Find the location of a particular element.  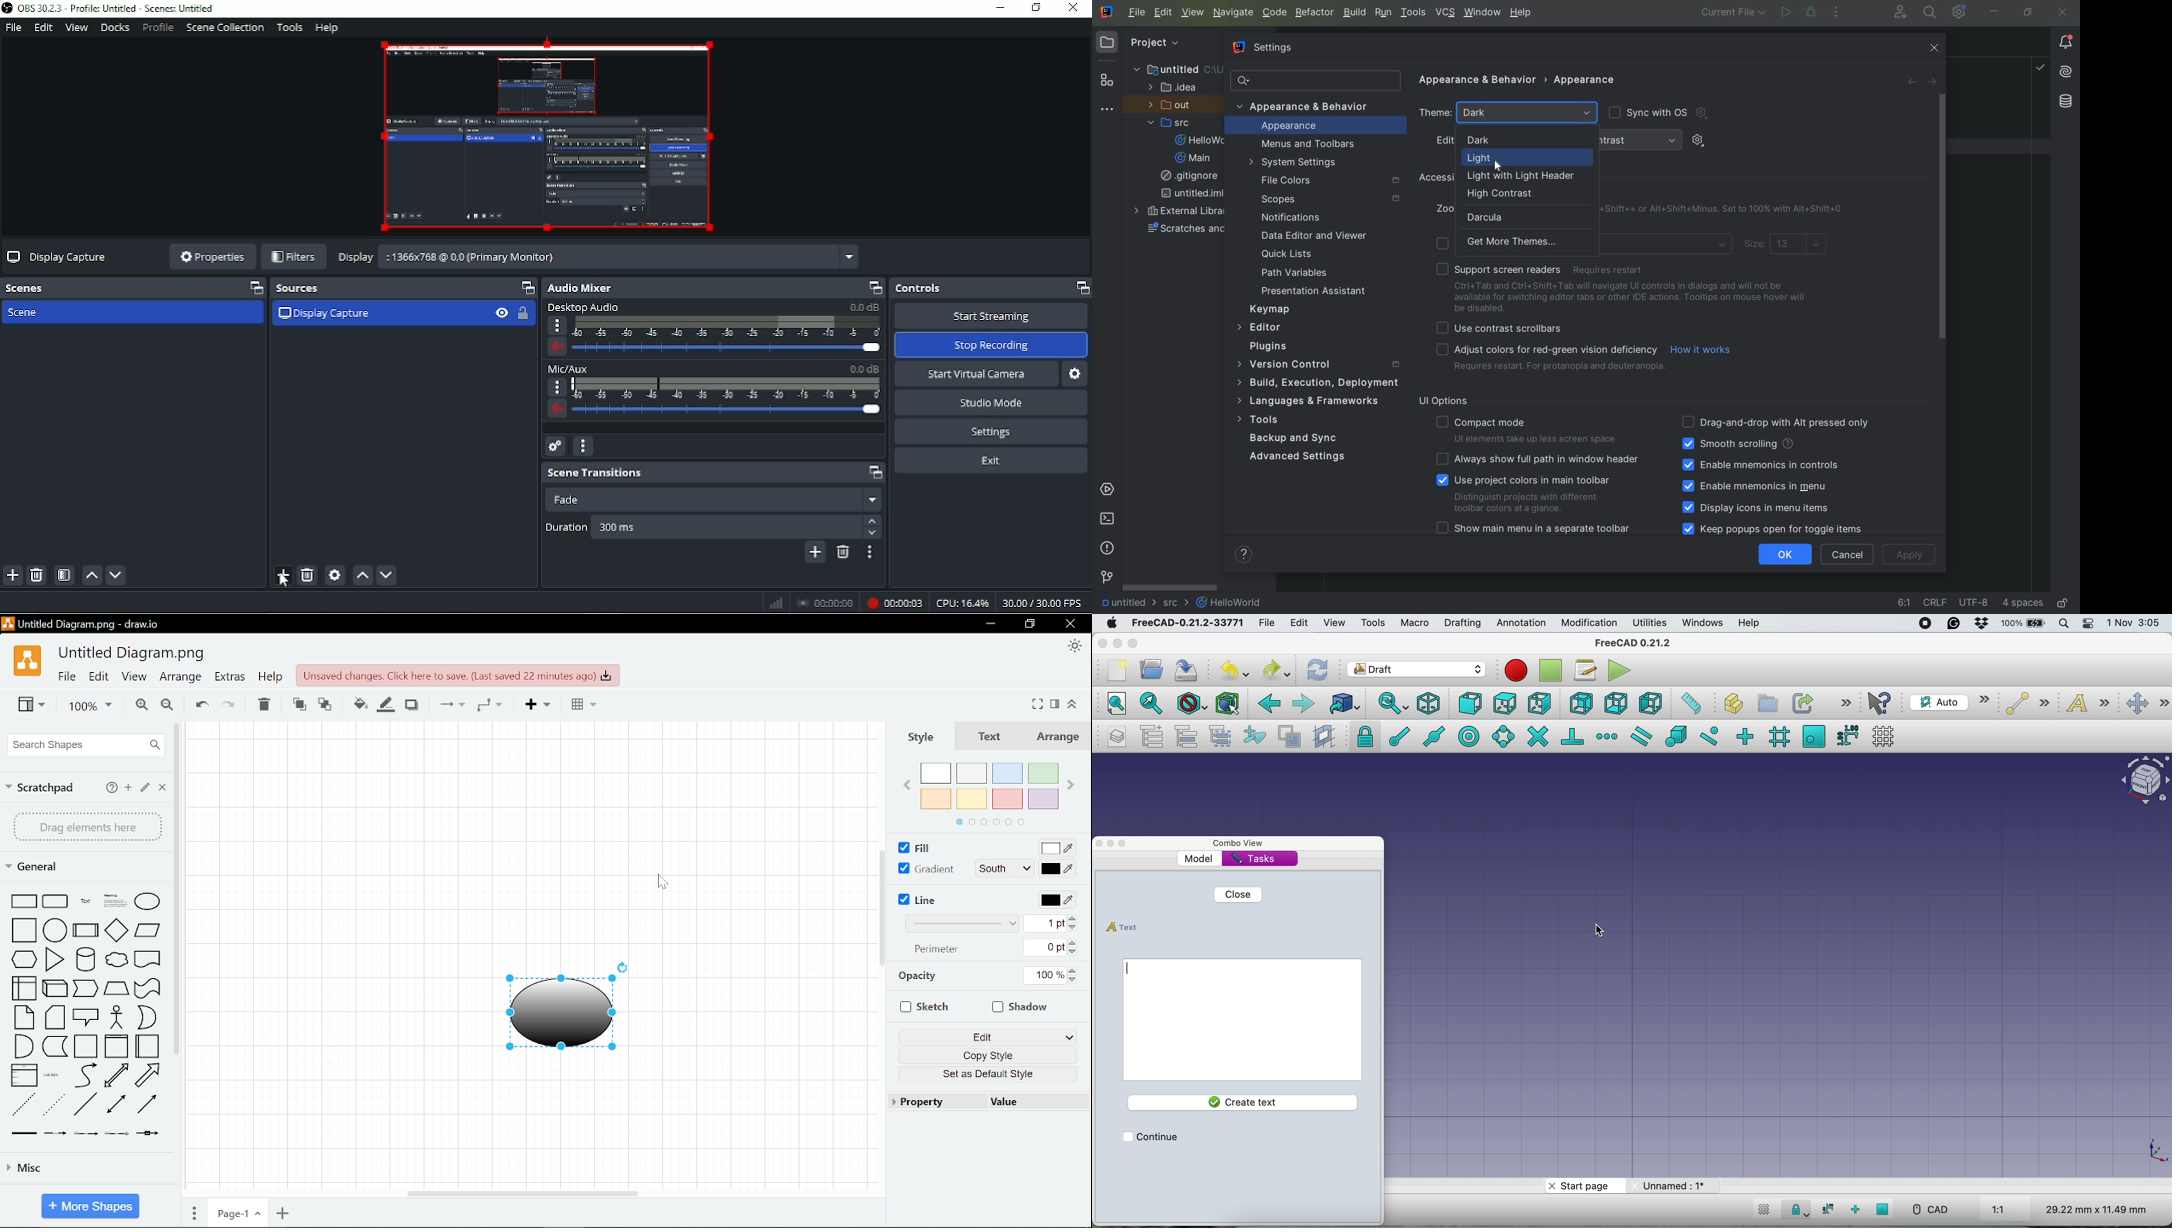

right is located at coordinates (1539, 703).